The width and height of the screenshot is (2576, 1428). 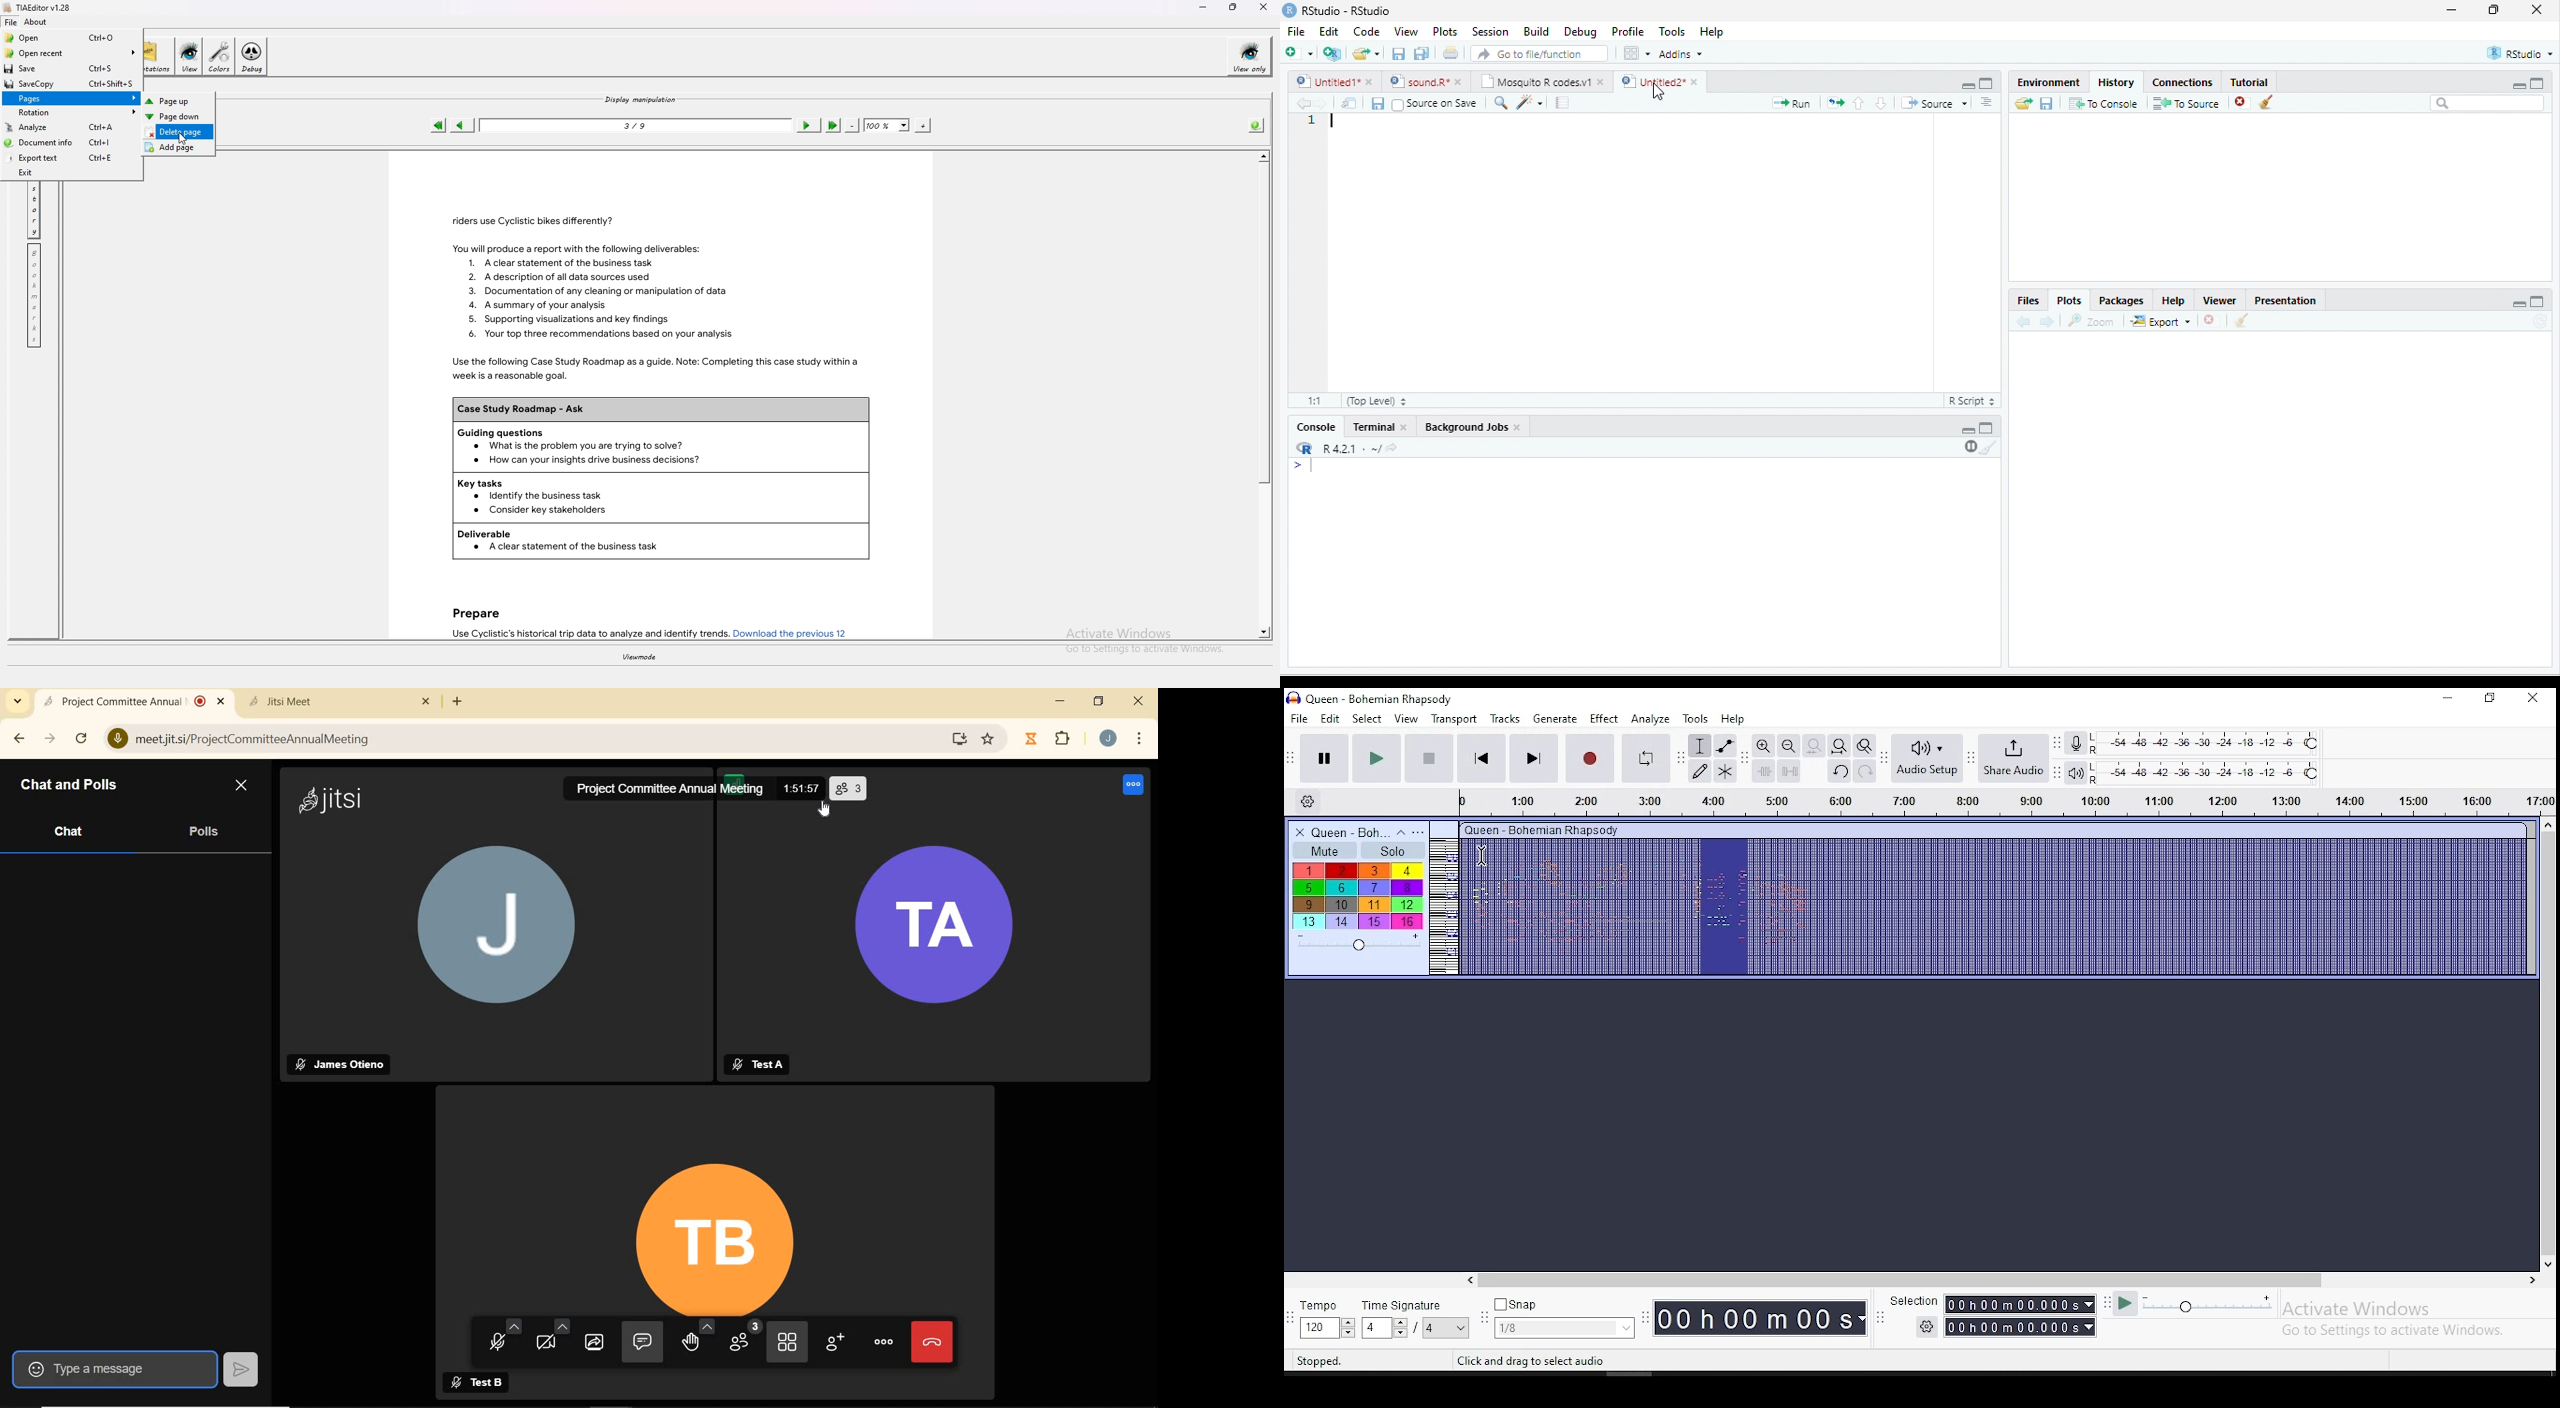 I want to click on 00h00m00s, so click(x=2022, y=1306).